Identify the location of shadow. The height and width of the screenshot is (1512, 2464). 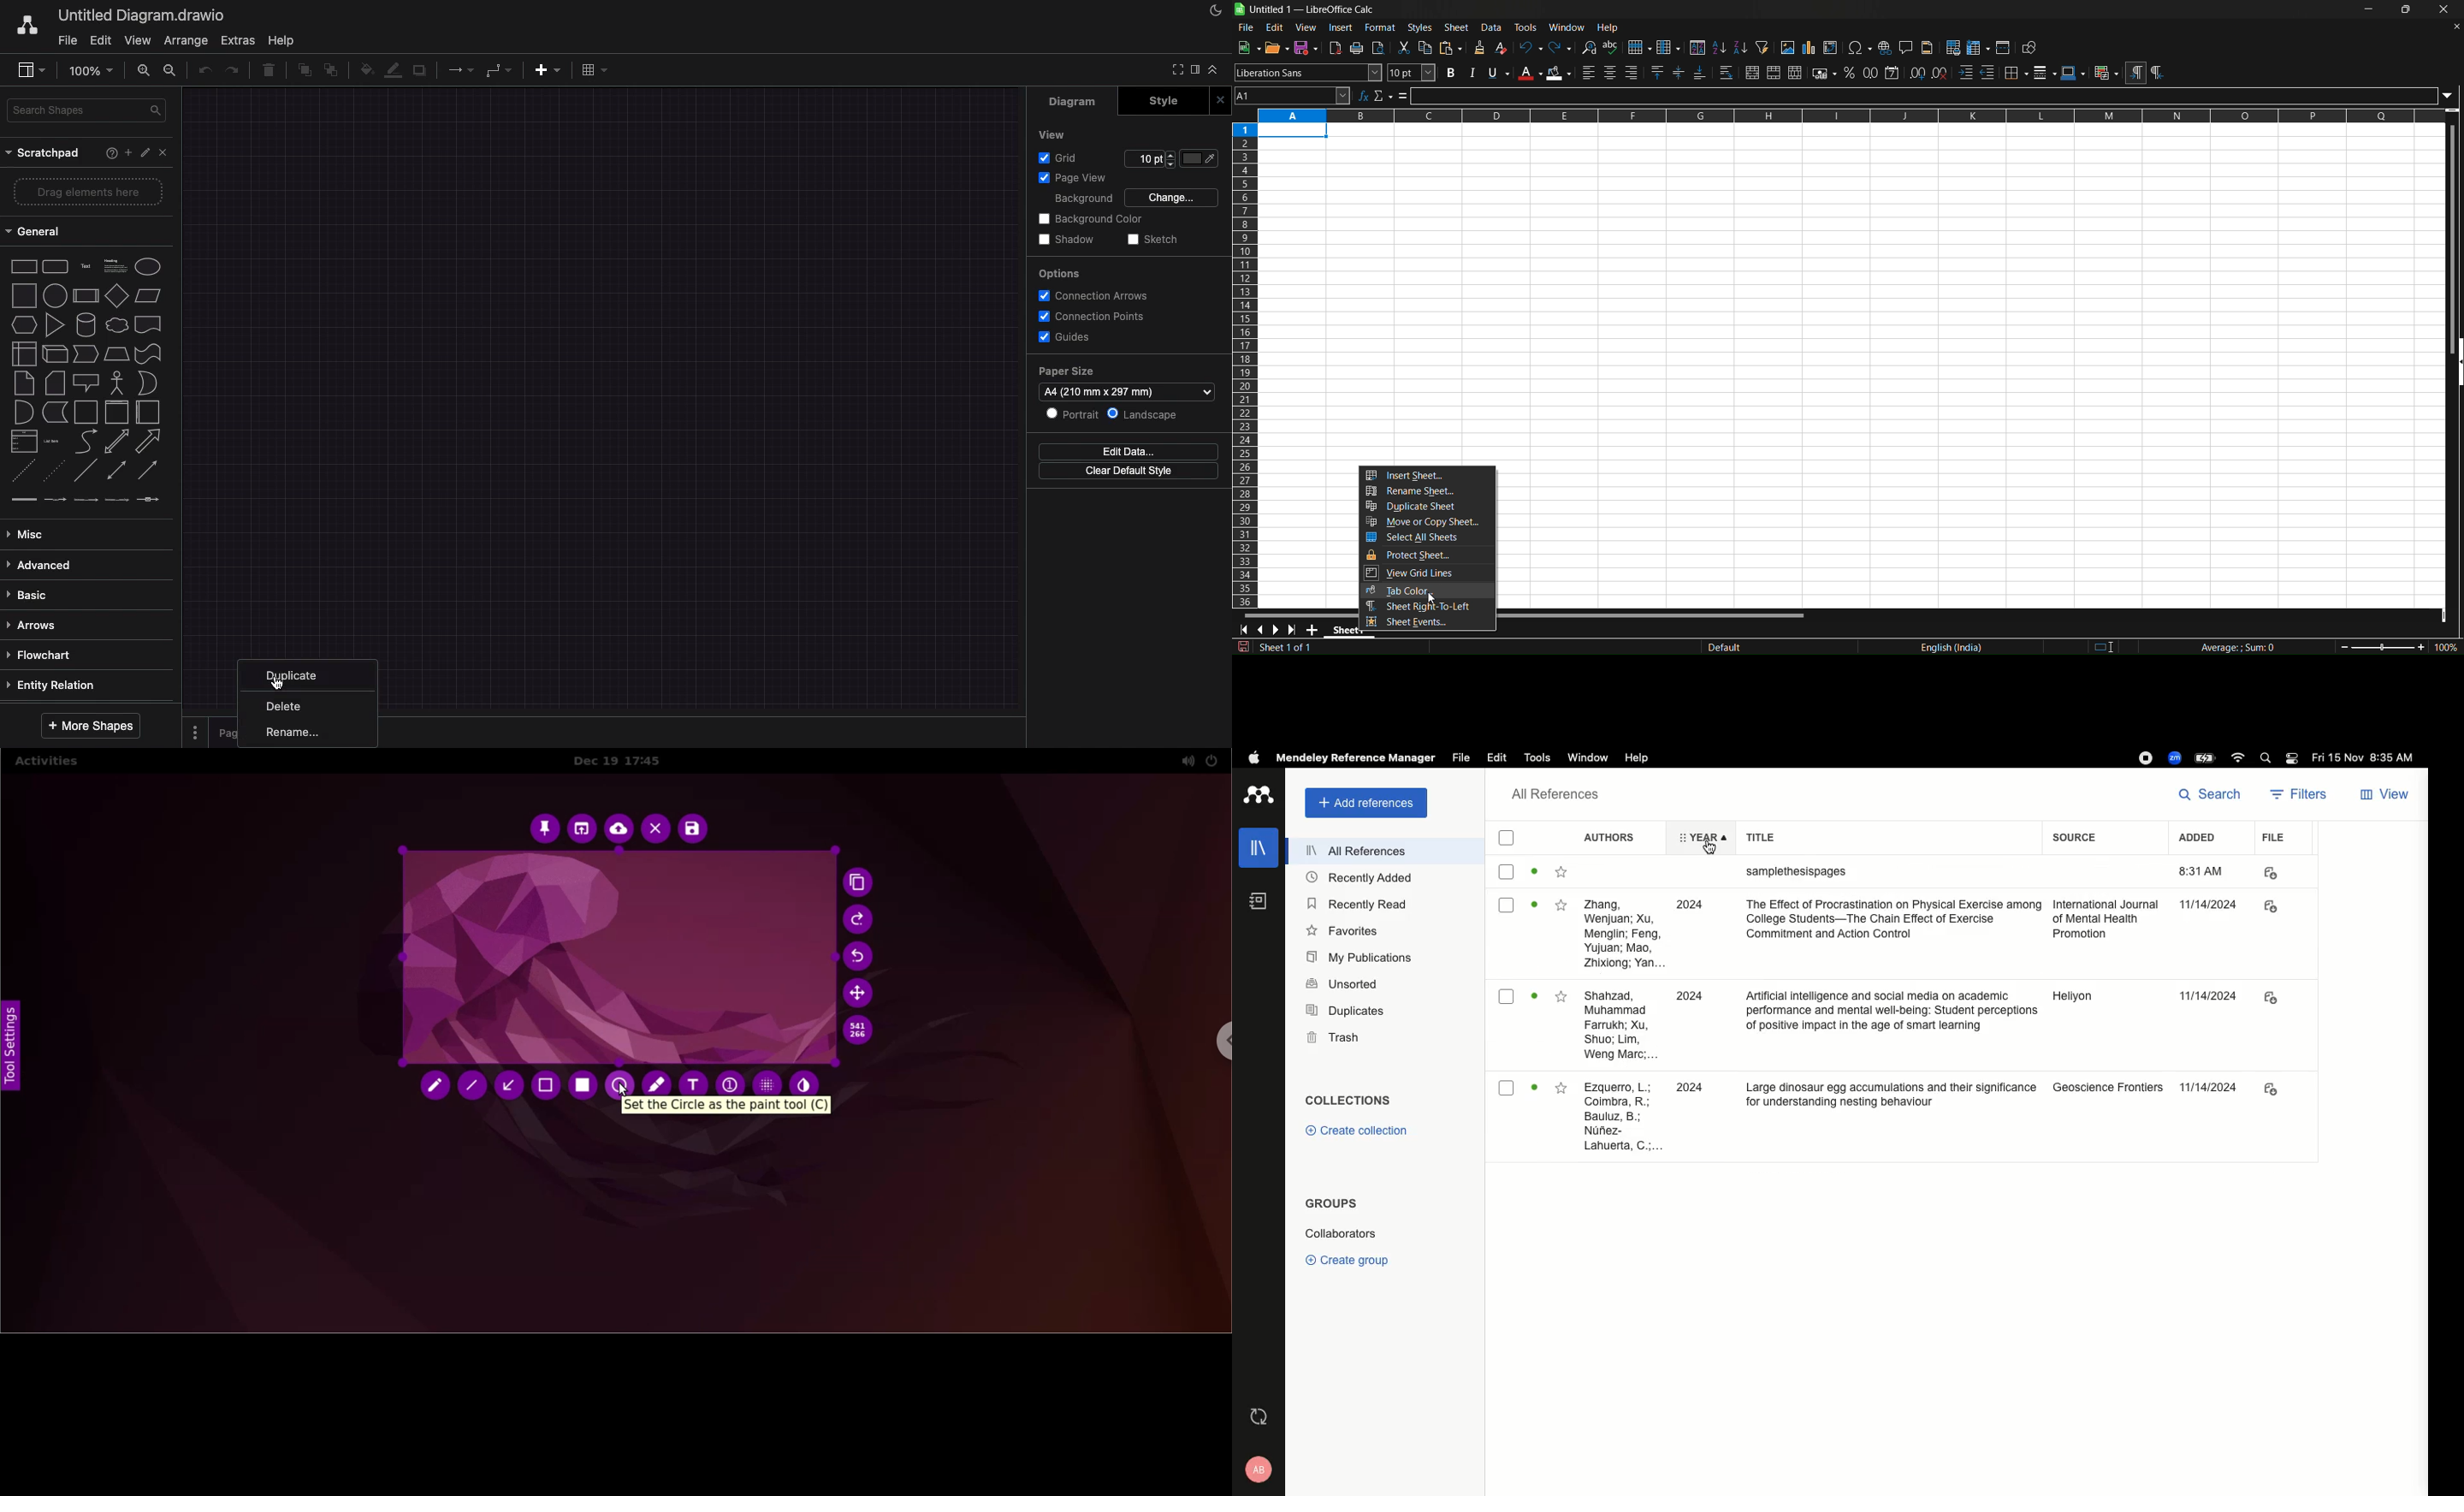
(1069, 239).